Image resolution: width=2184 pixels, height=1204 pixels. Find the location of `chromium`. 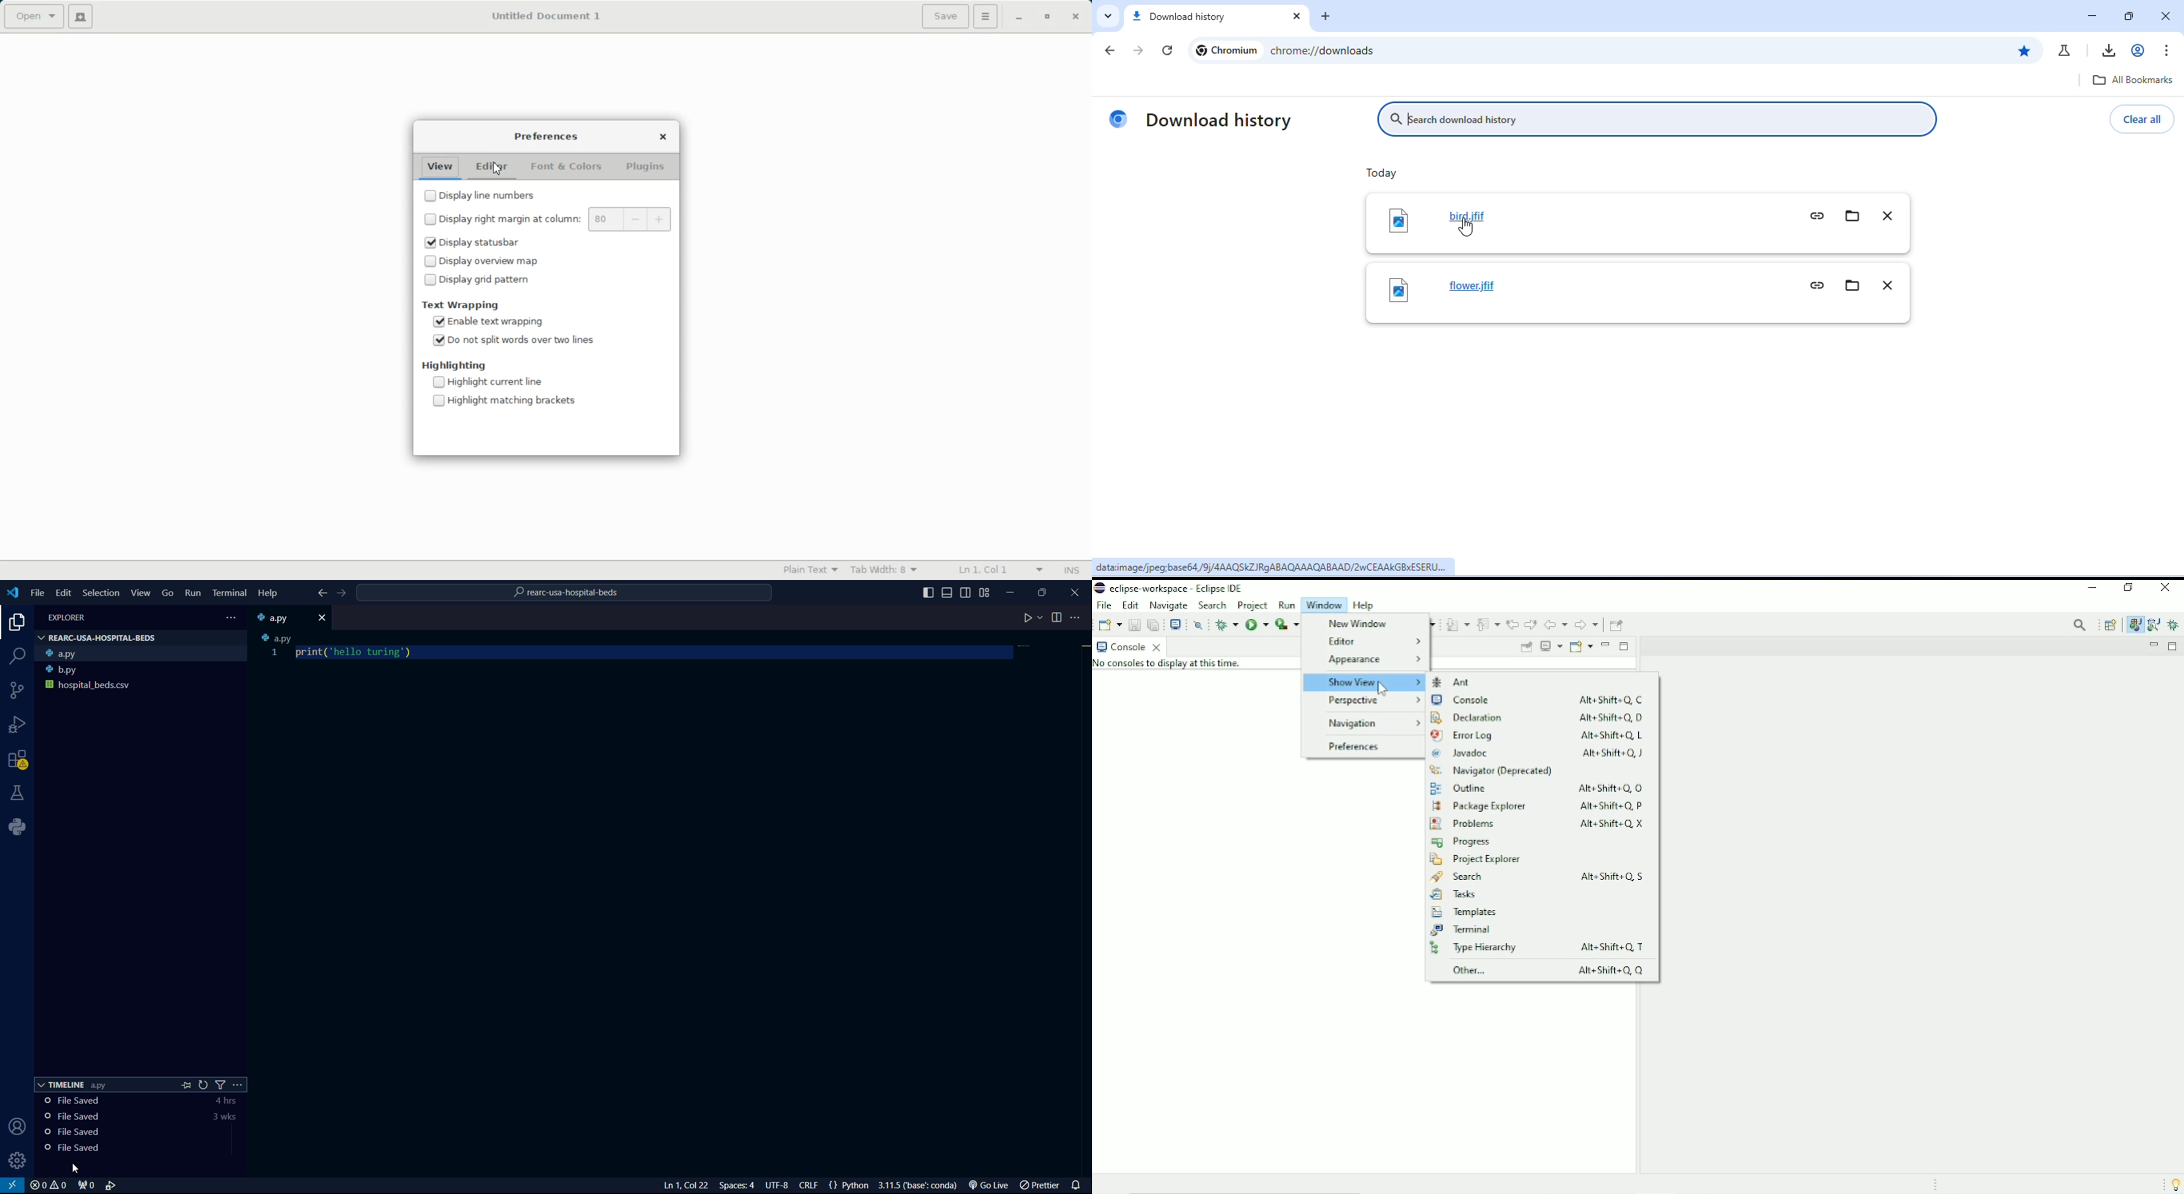

chromium is located at coordinates (1226, 50).